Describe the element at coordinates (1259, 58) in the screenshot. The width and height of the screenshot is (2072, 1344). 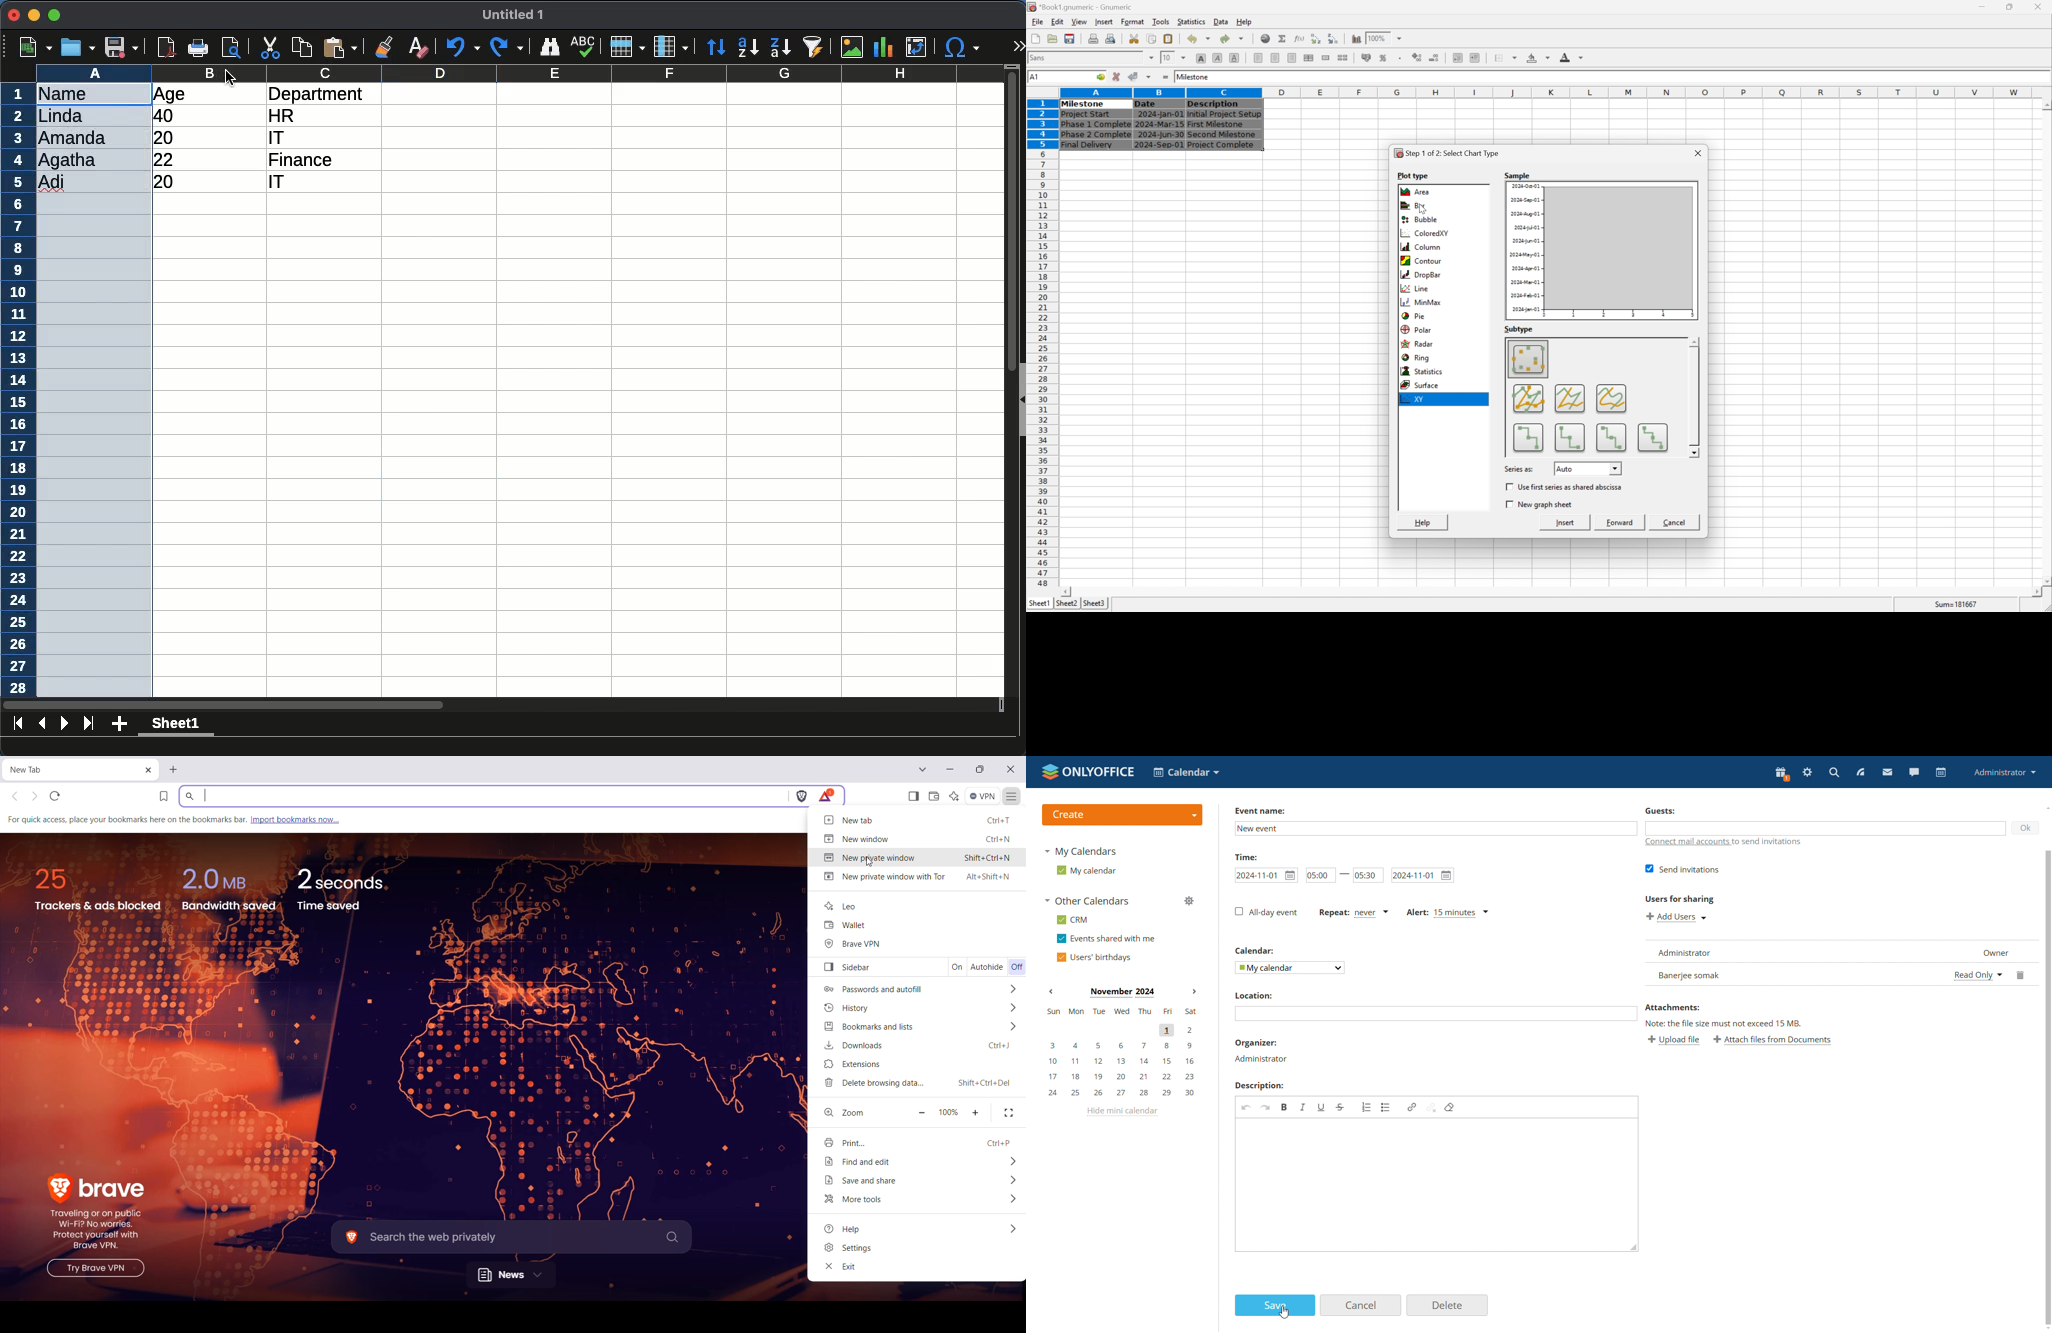
I see `align left` at that location.